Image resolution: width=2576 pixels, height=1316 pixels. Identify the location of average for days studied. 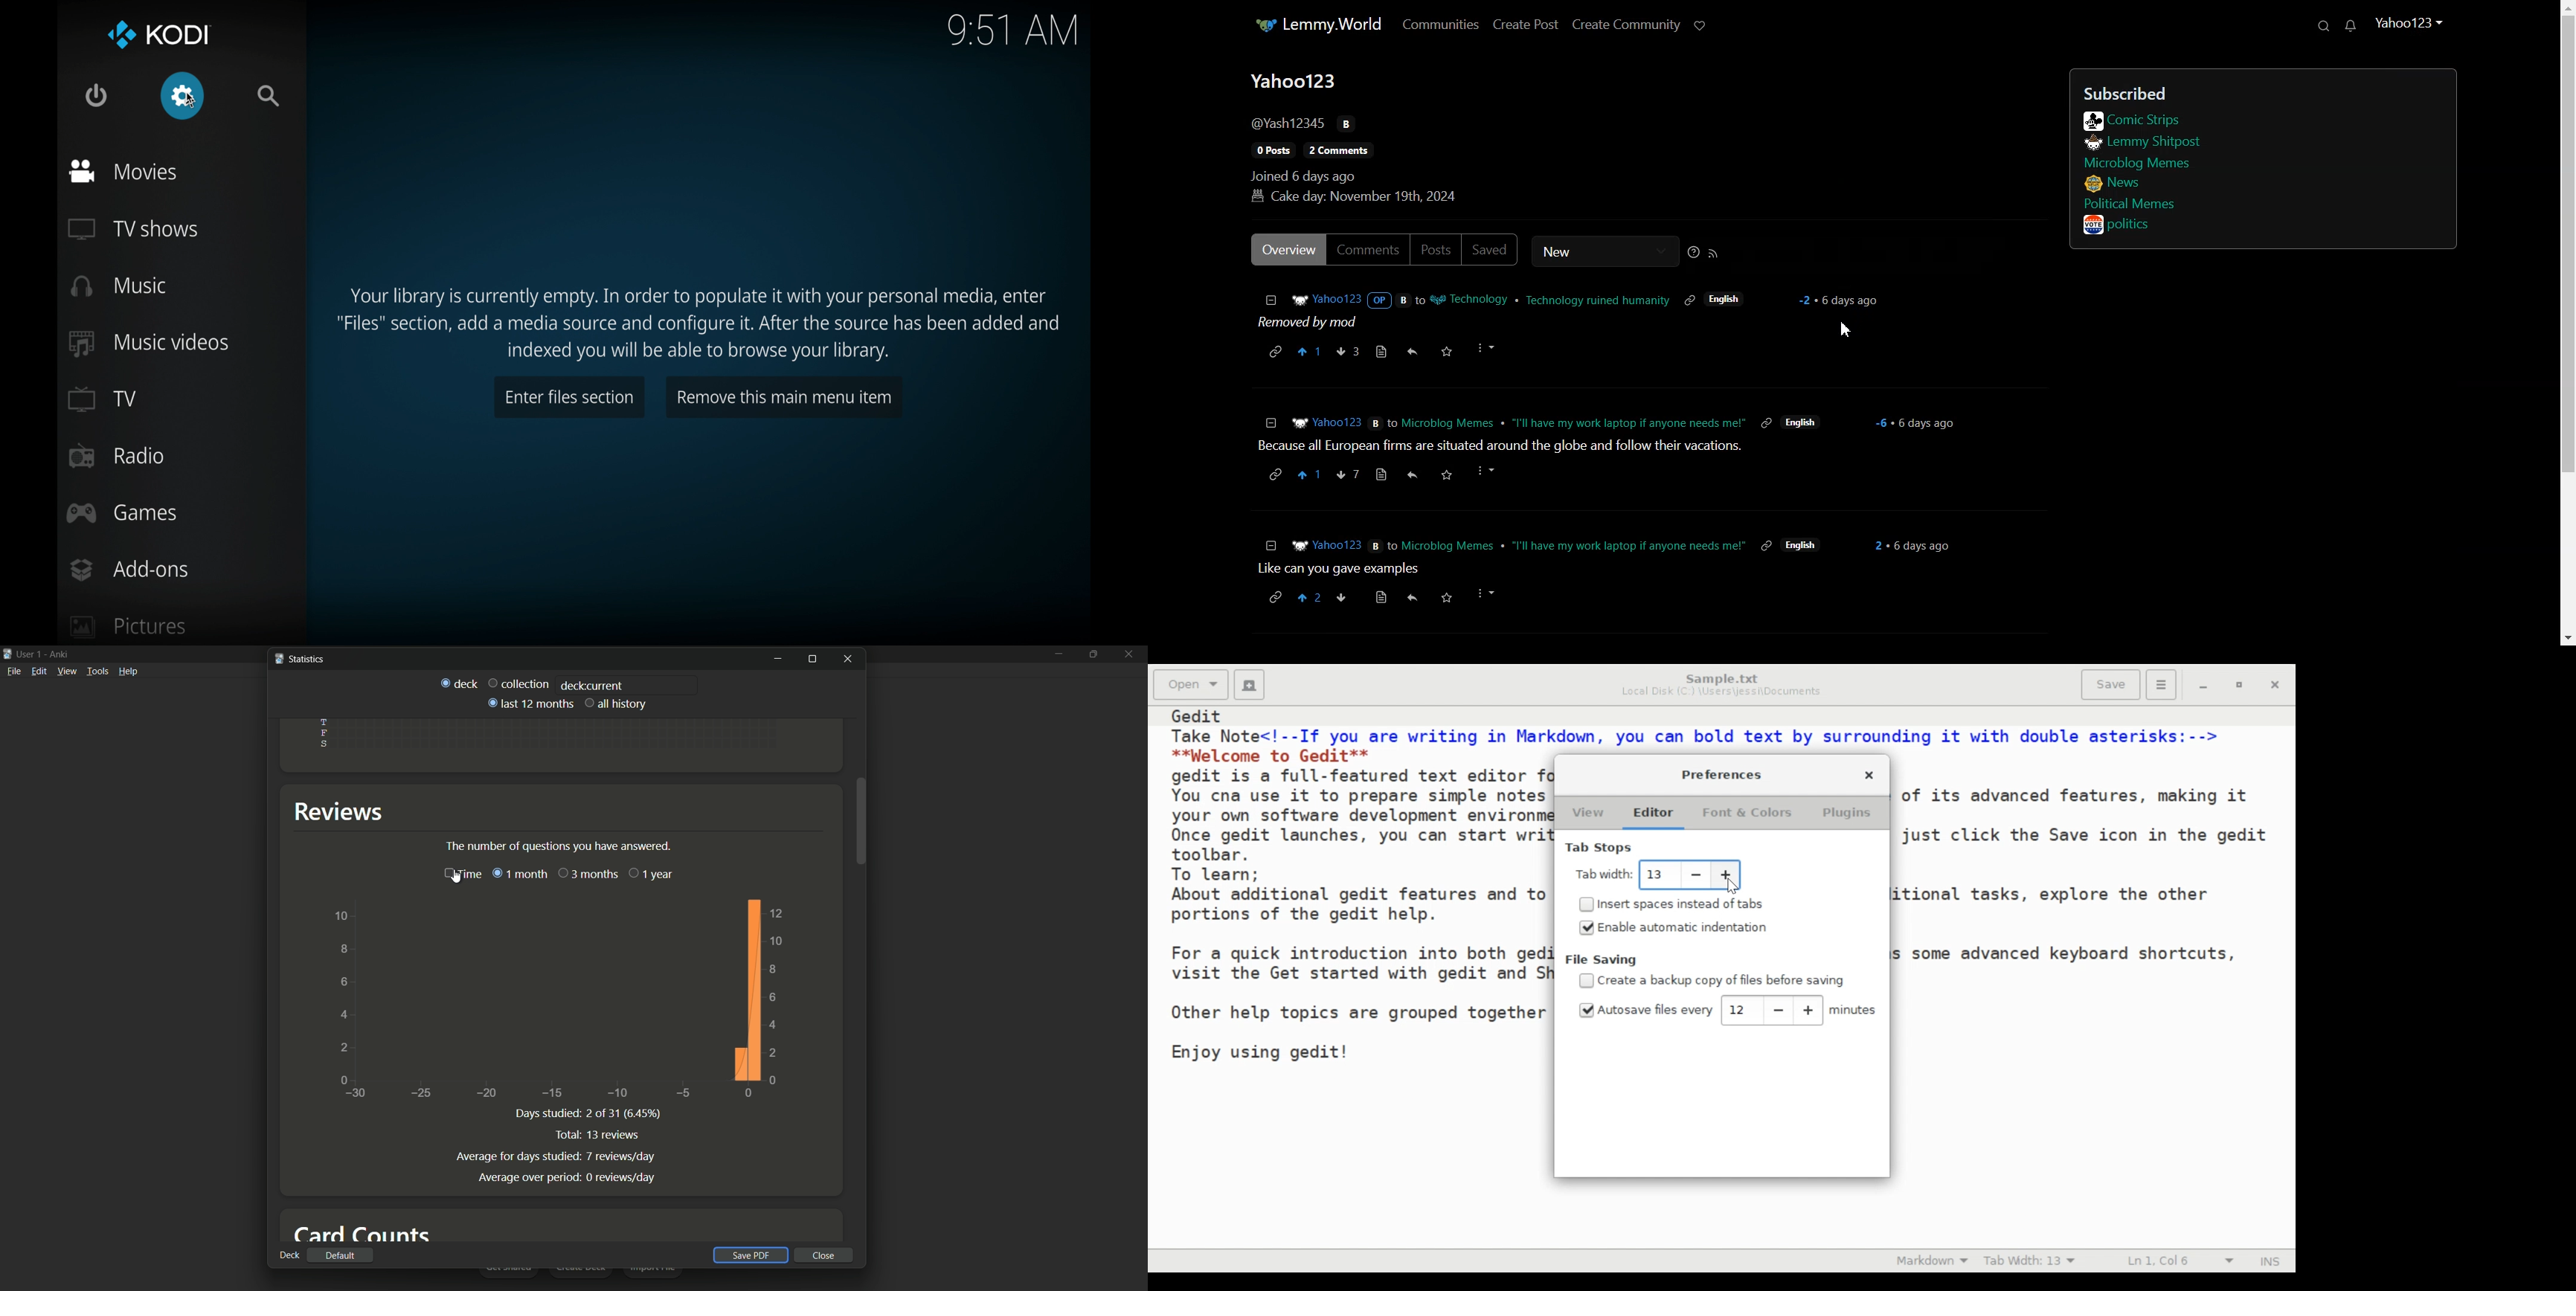
(516, 1155).